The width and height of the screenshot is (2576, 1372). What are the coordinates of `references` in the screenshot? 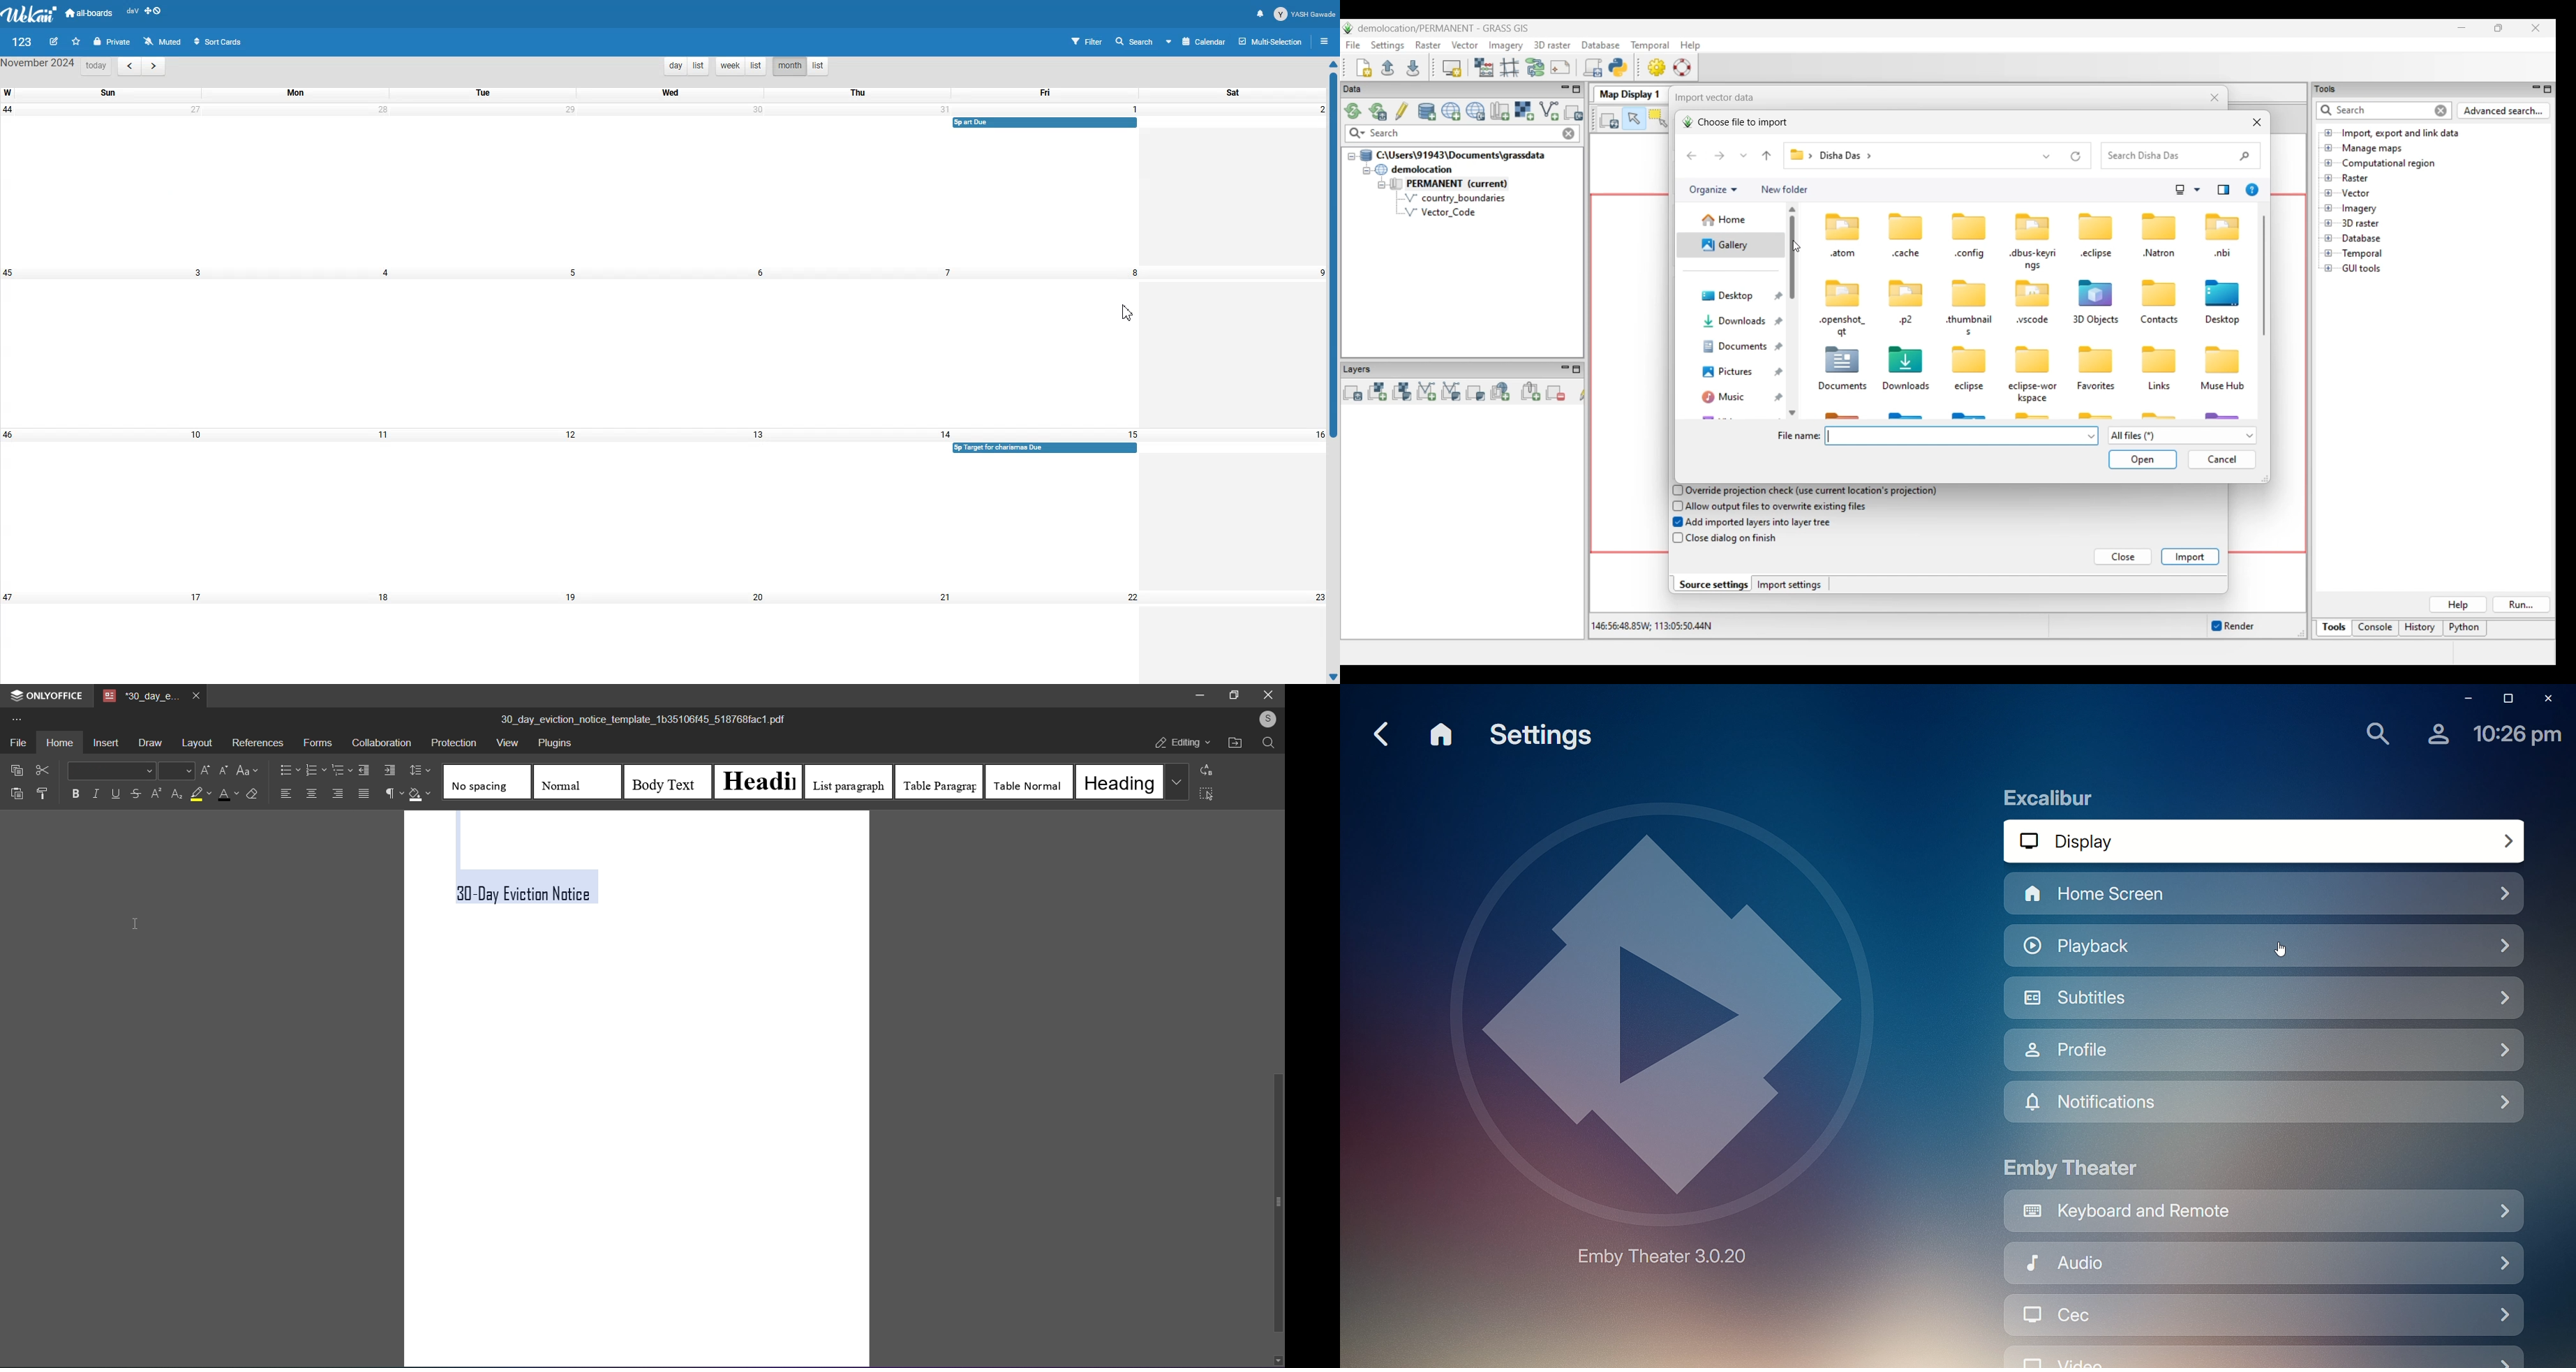 It's located at (258, 744).